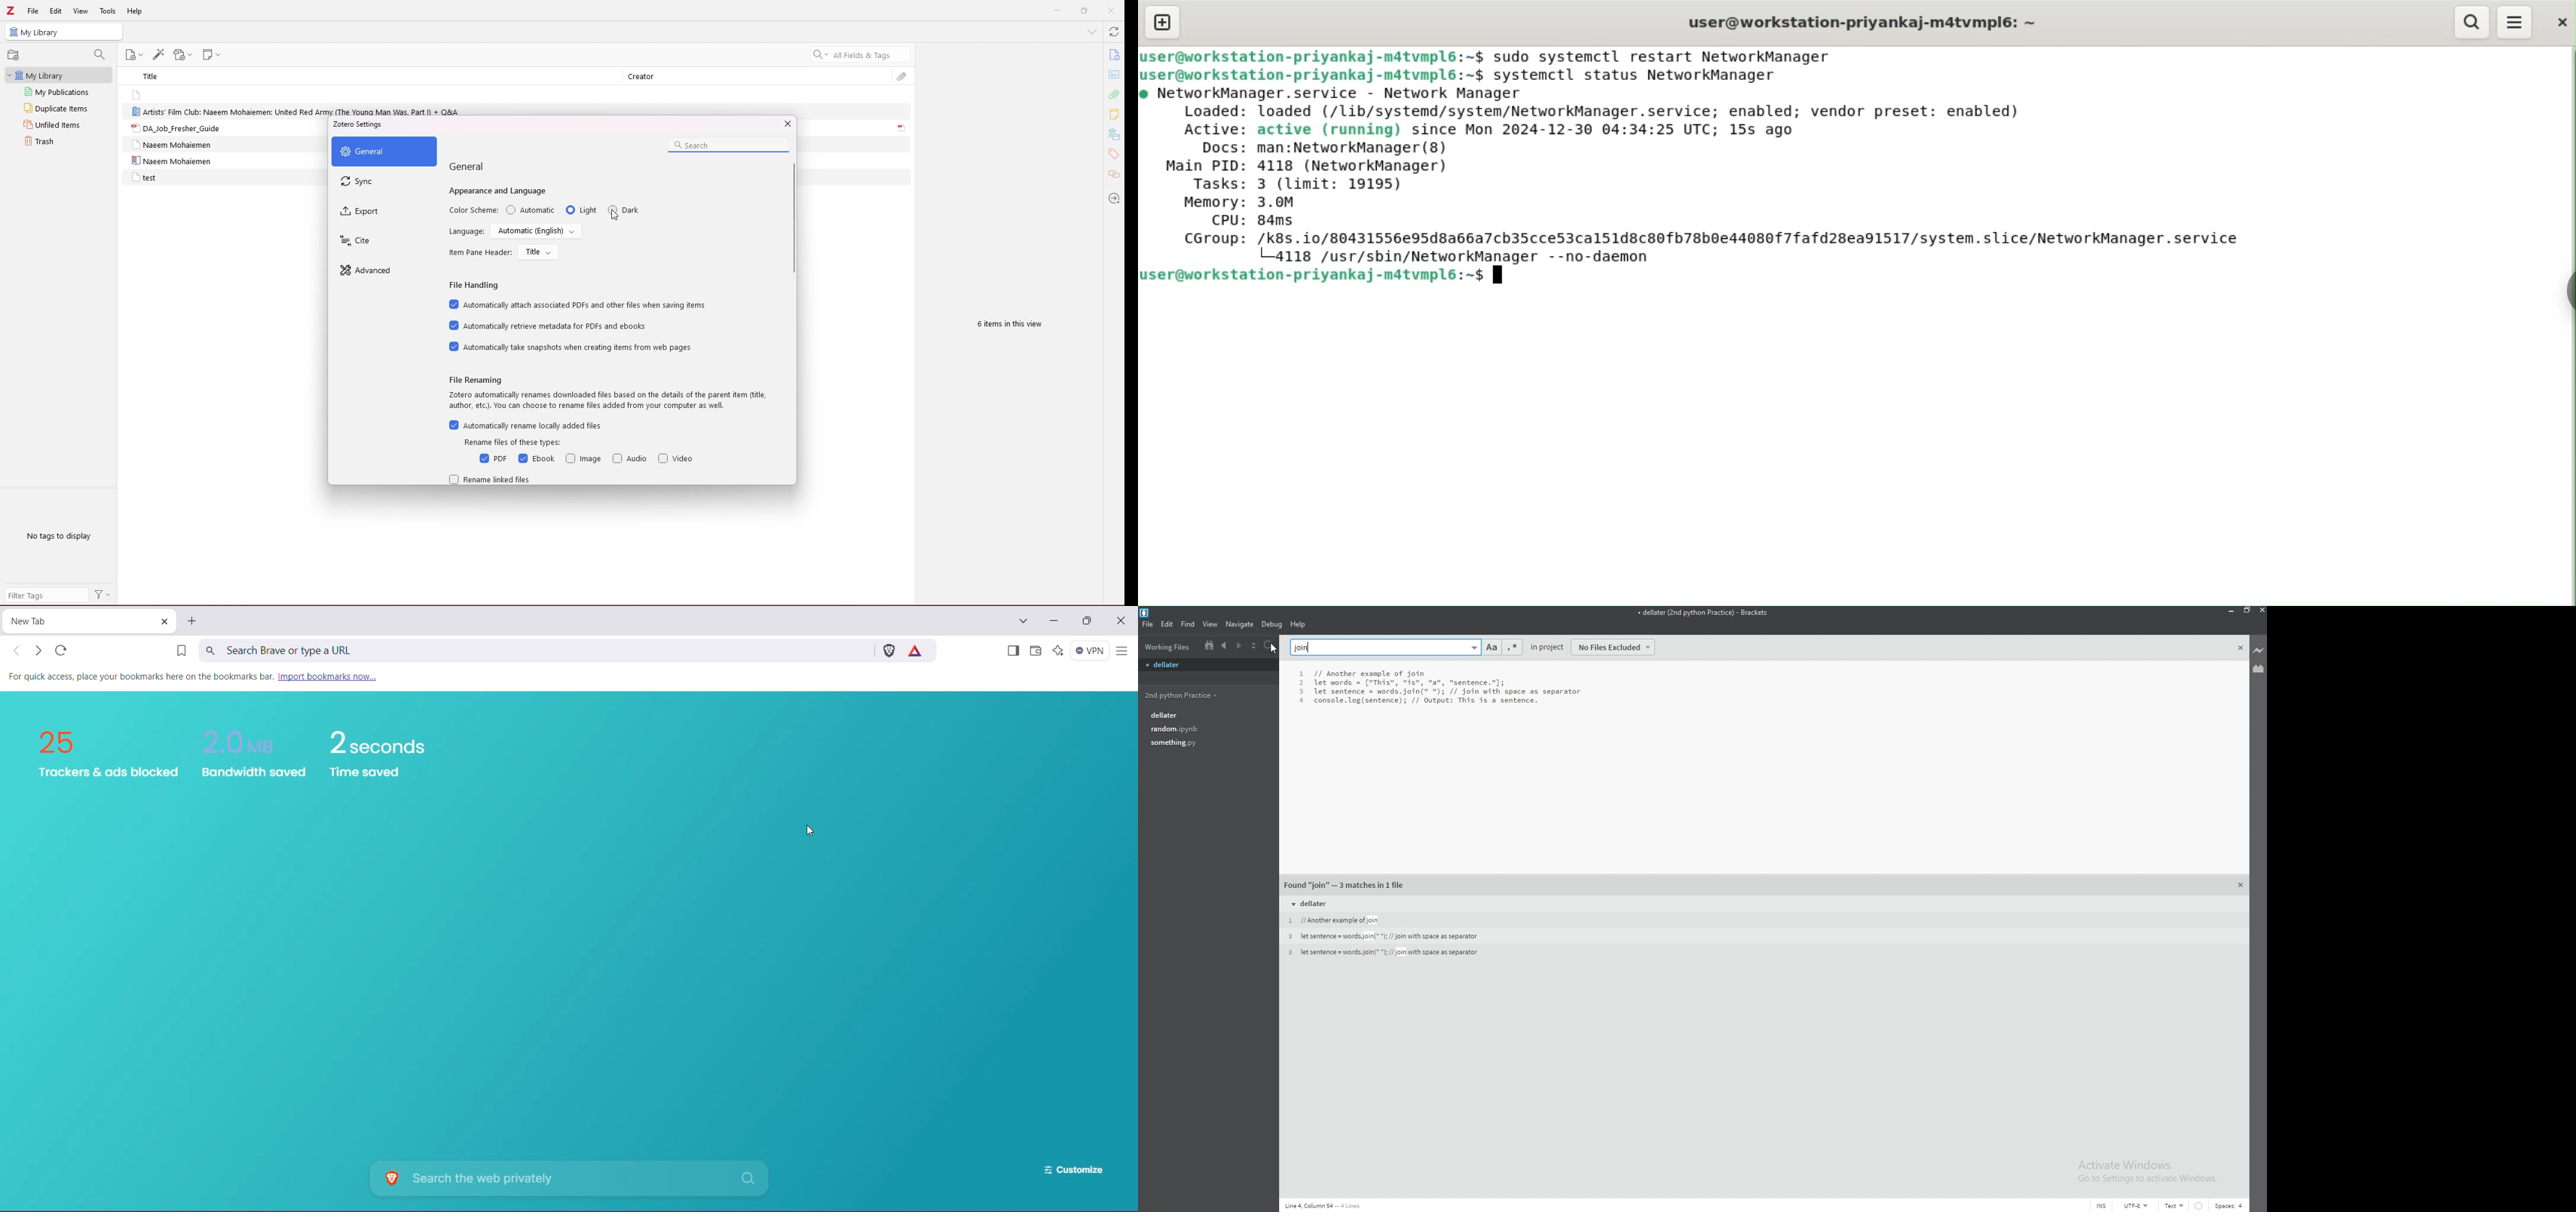 The image size is (2576, 1232). I want to click on dellater, so click(1312, 904).